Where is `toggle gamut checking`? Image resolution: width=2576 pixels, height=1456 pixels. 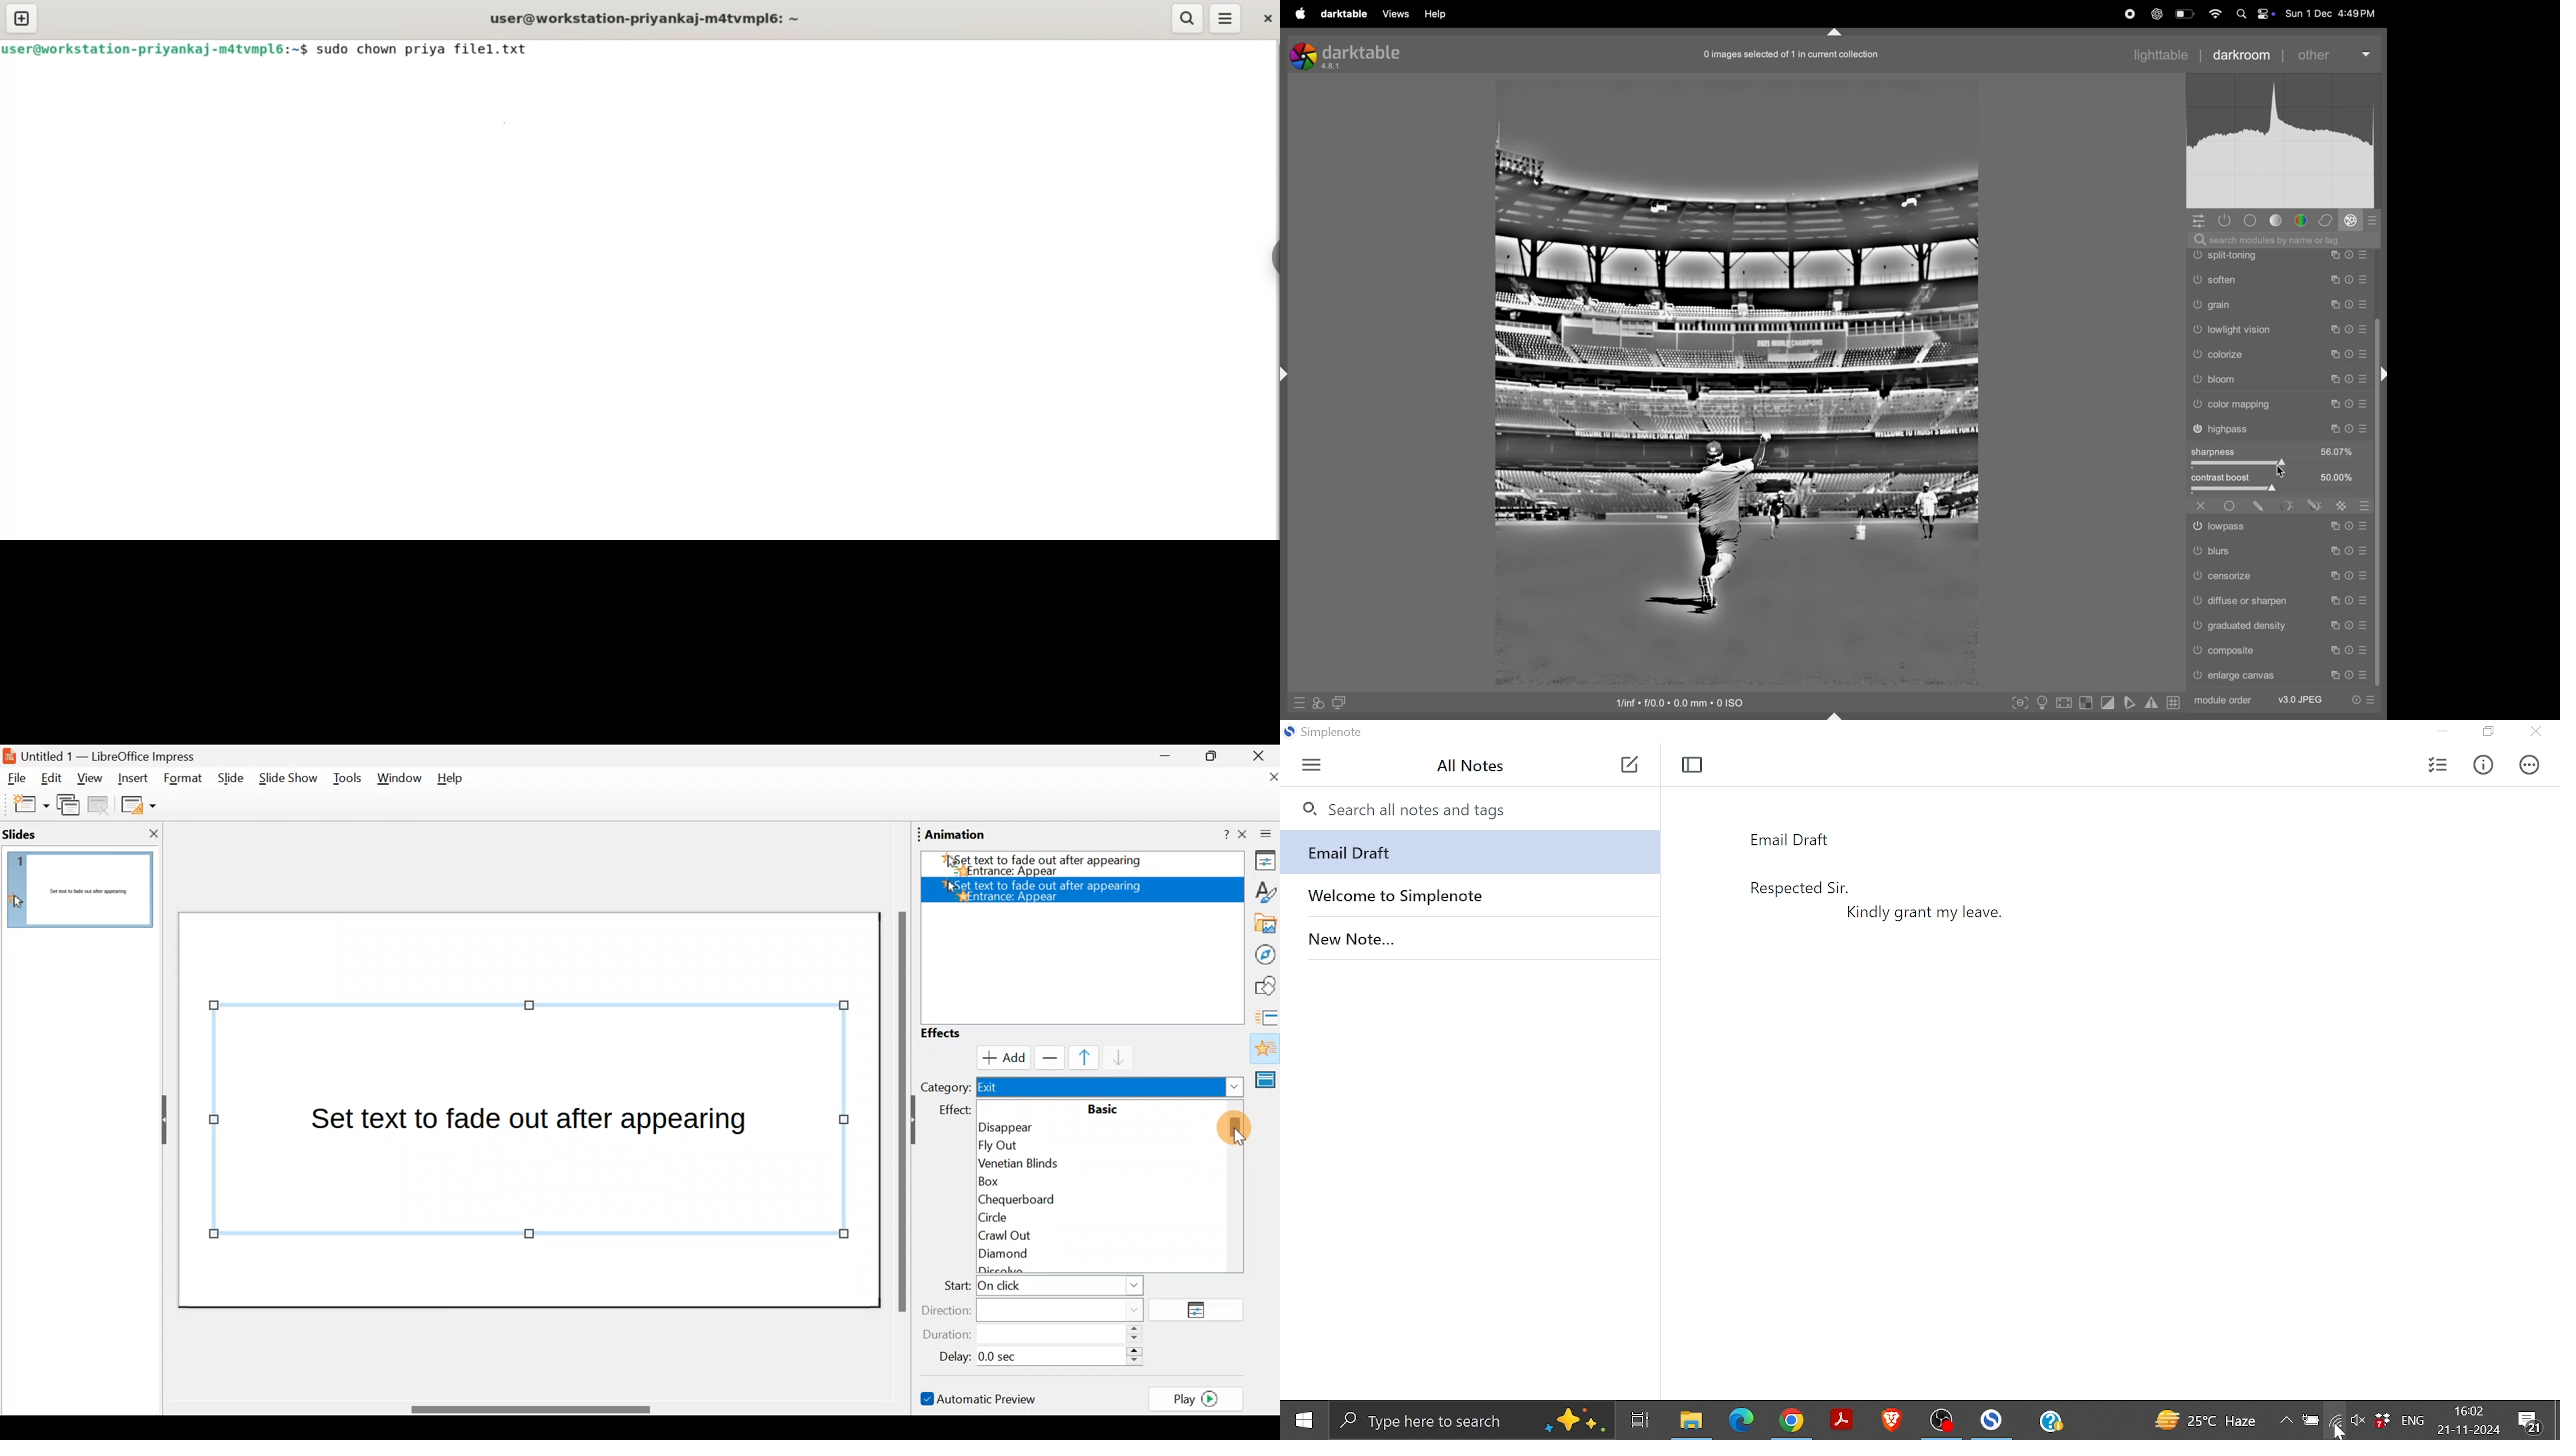
toggle gamut checking is located at coordinates (2151, 702).